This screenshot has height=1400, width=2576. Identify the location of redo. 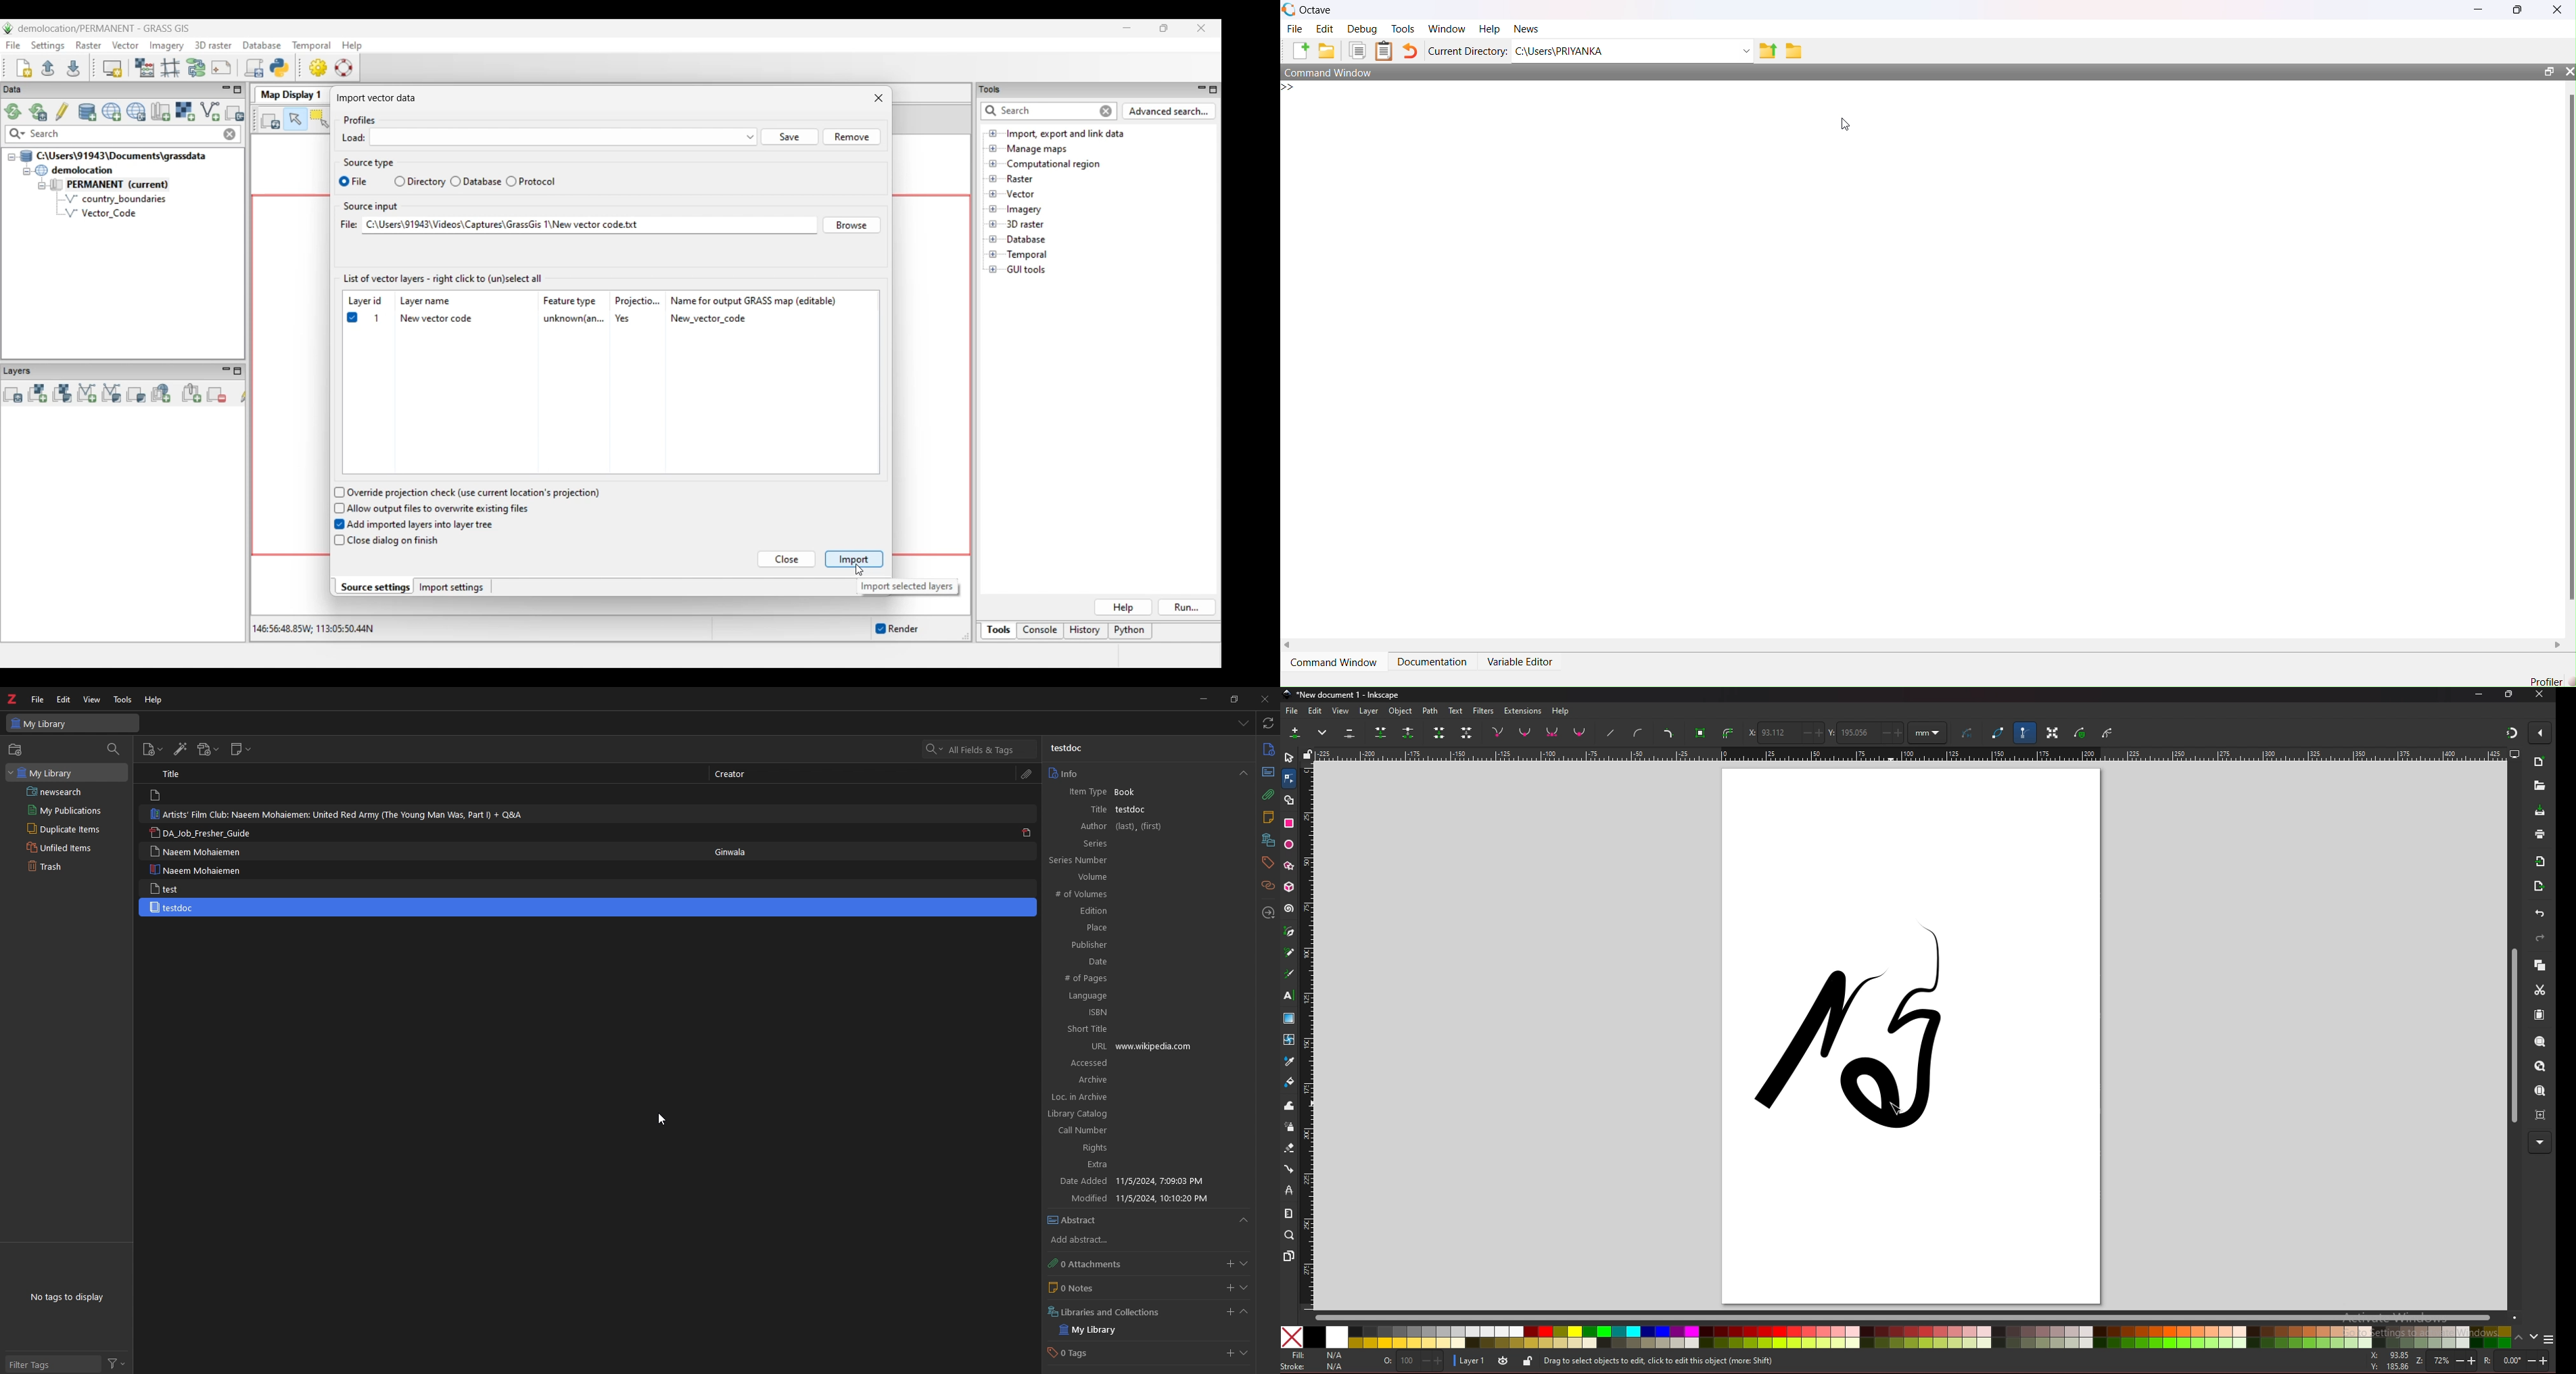
(2540, 938).